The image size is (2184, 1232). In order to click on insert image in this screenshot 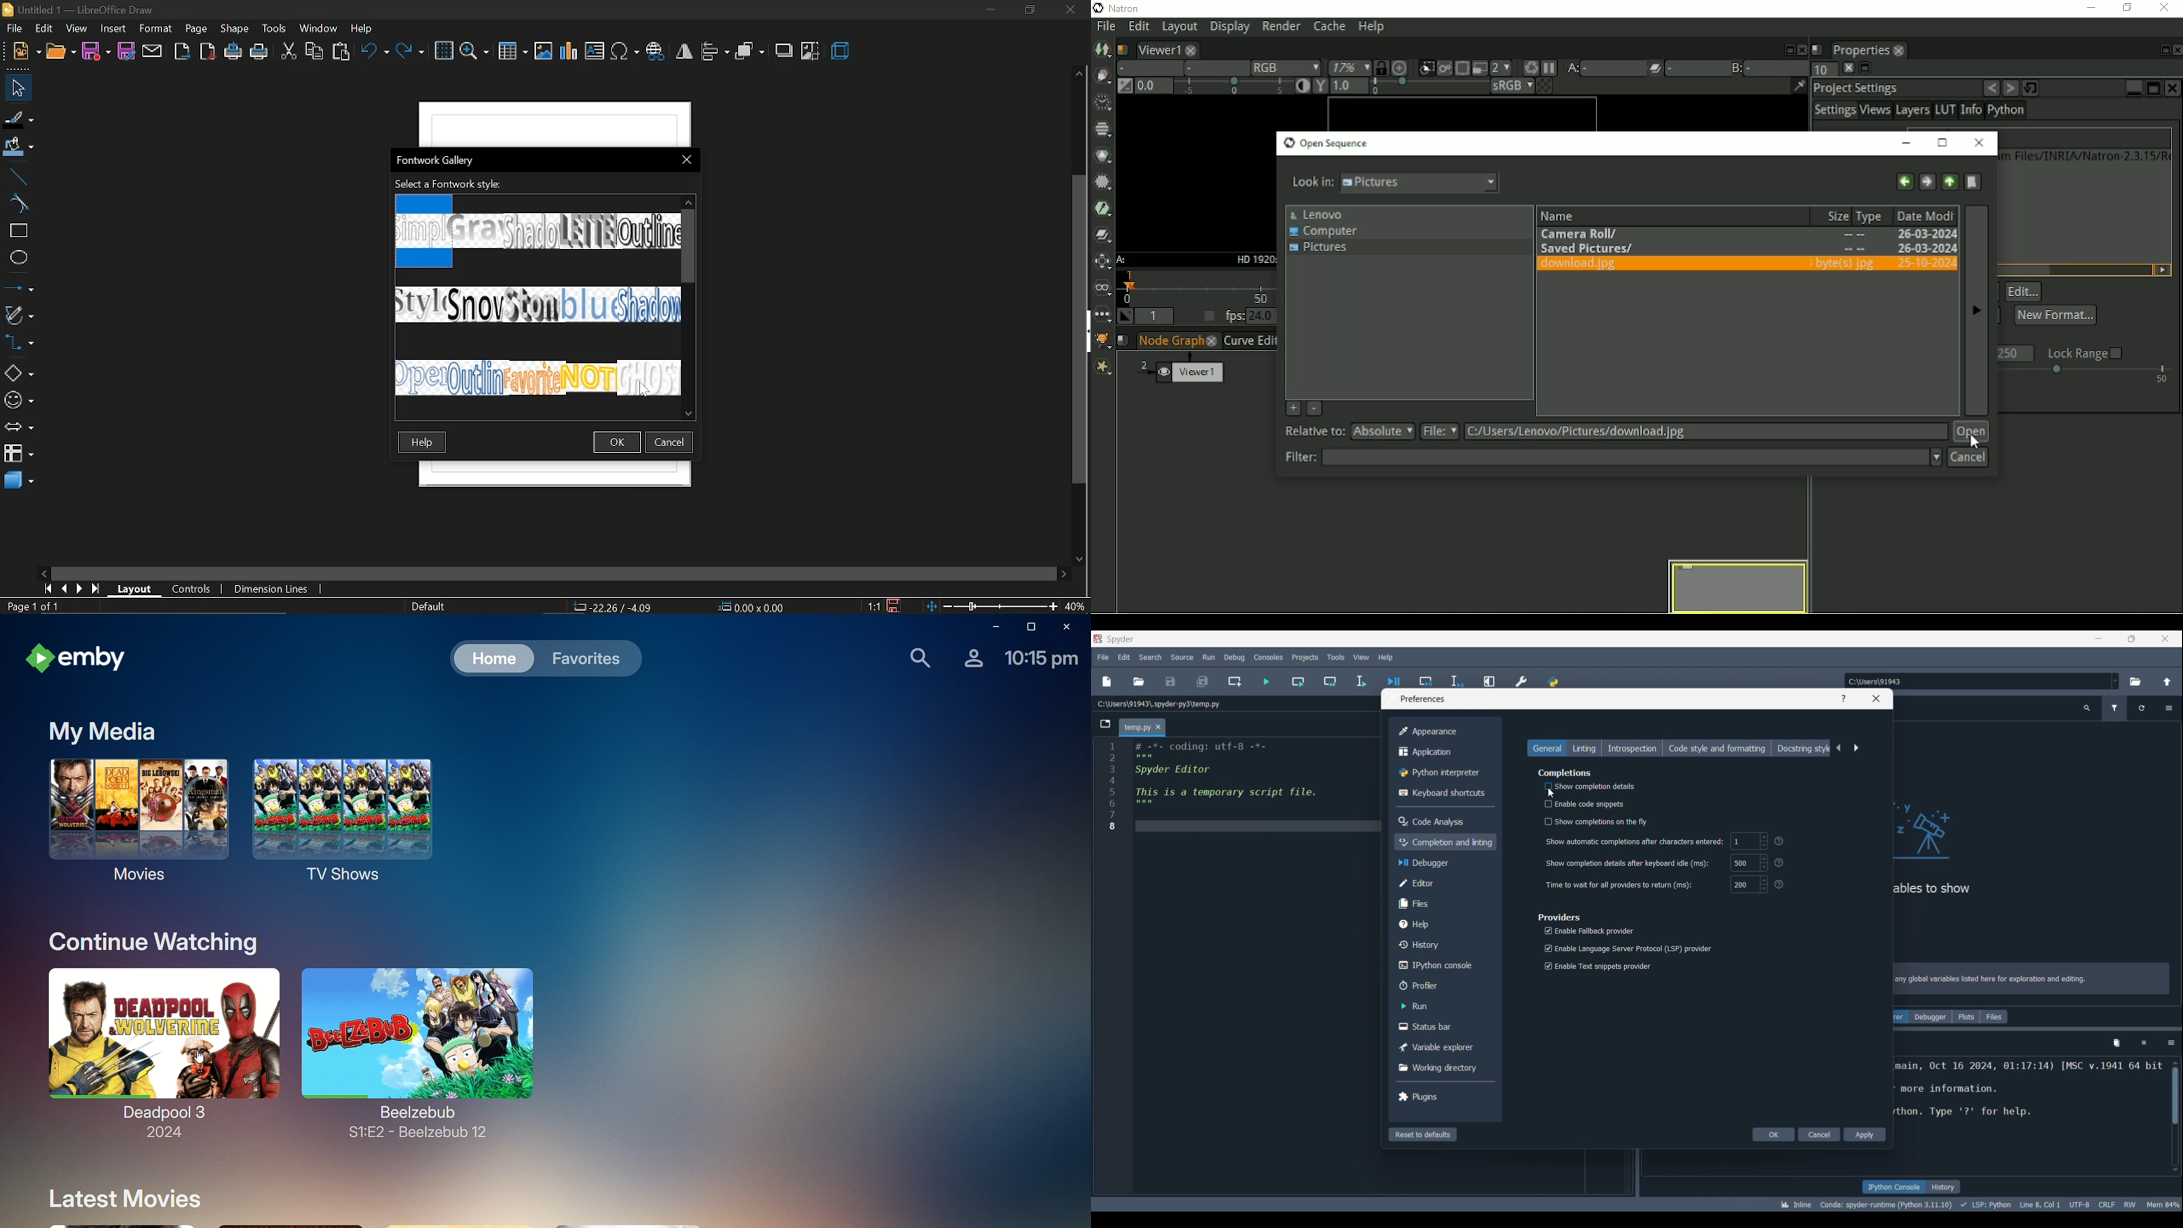, I will do `click(544, 51)`.